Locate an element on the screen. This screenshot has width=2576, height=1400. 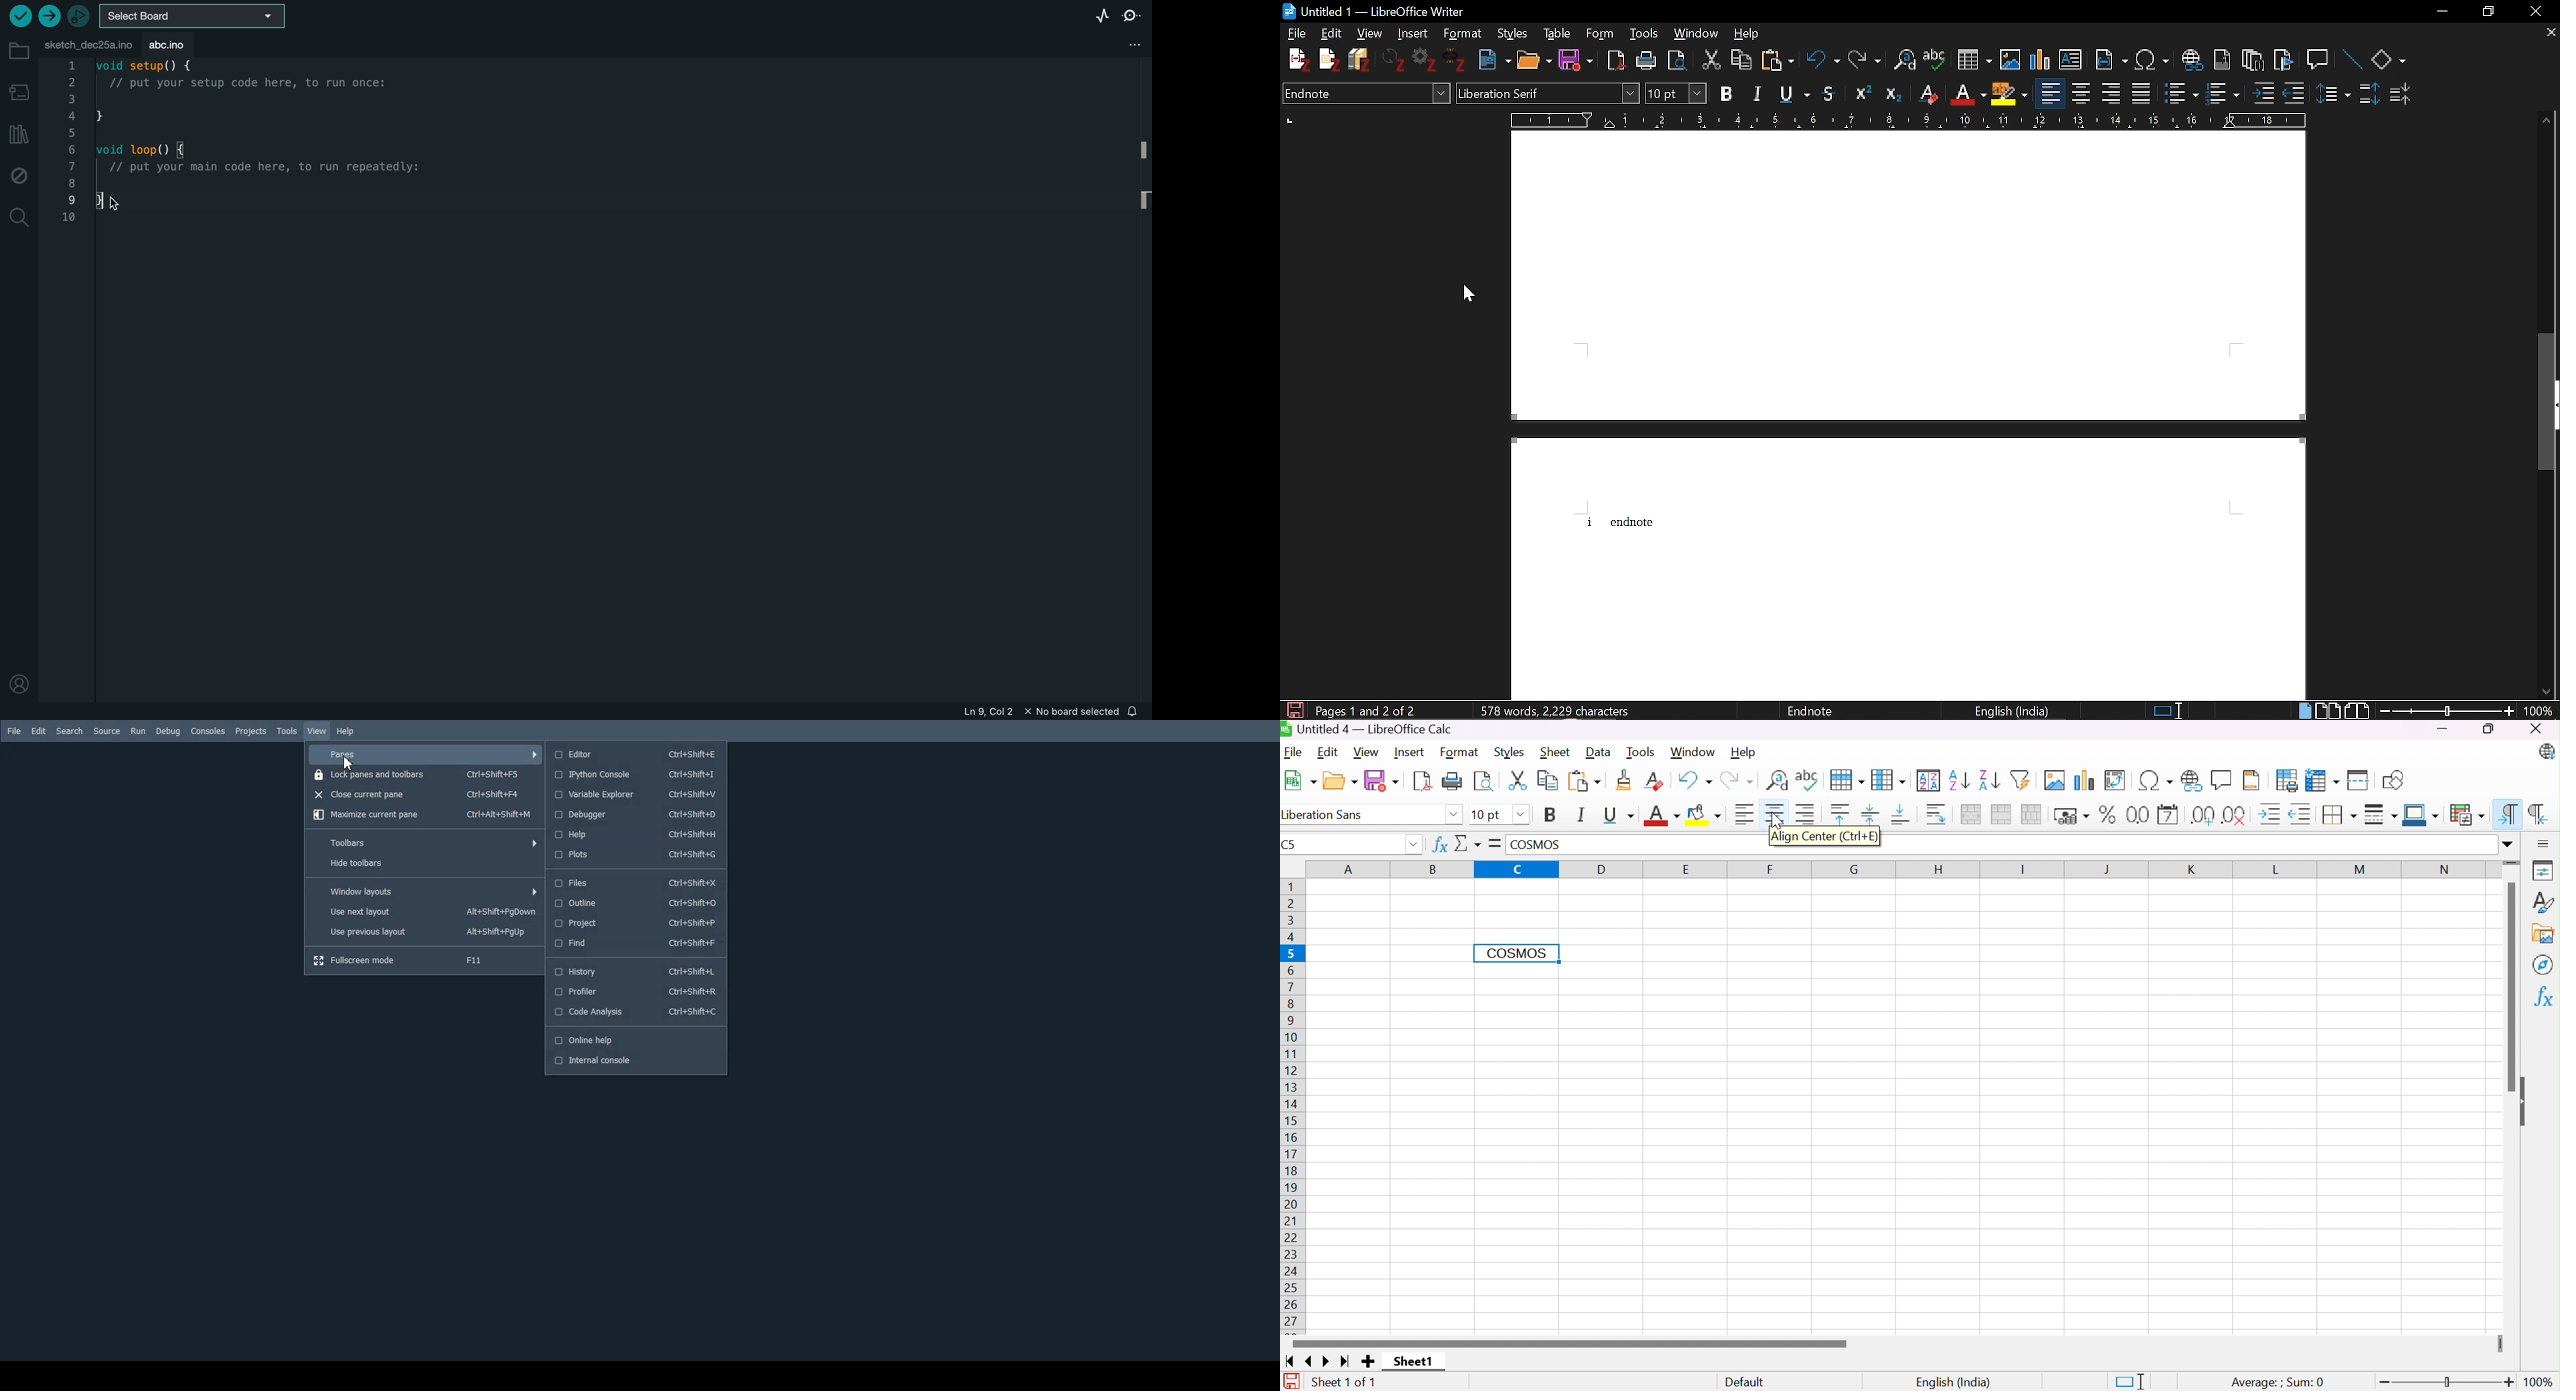
Open is located at coordinates (1534, 61).